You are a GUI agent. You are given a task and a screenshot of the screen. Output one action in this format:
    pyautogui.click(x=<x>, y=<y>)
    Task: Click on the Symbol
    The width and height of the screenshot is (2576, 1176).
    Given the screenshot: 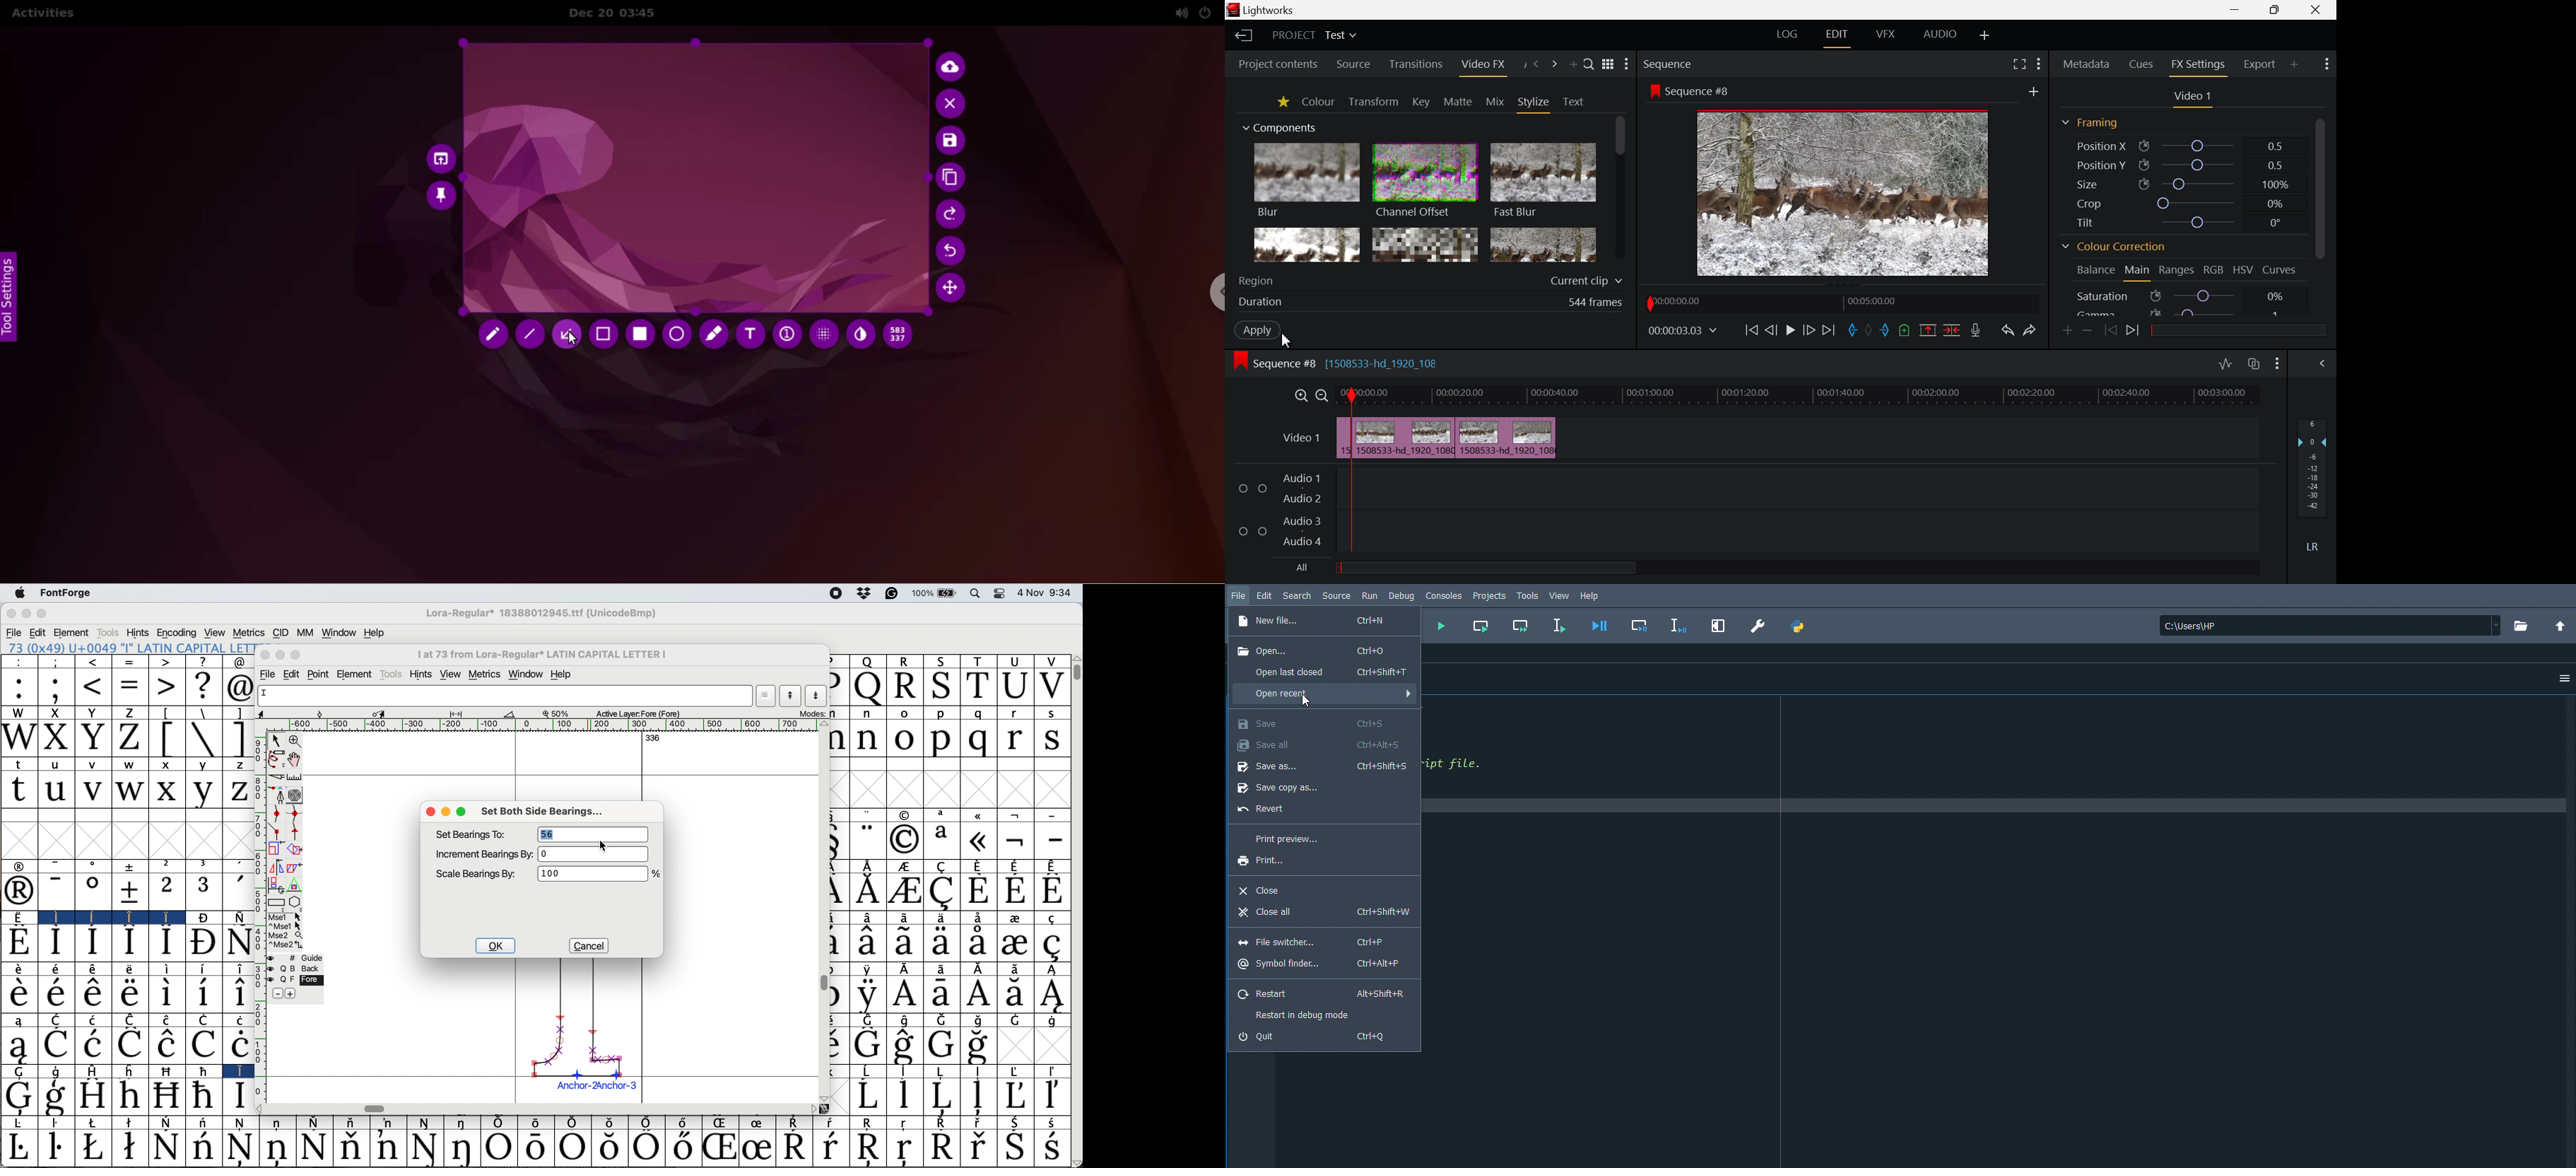 What is the action you would take?
    pyautogui.click(x=947, y=1072)
    